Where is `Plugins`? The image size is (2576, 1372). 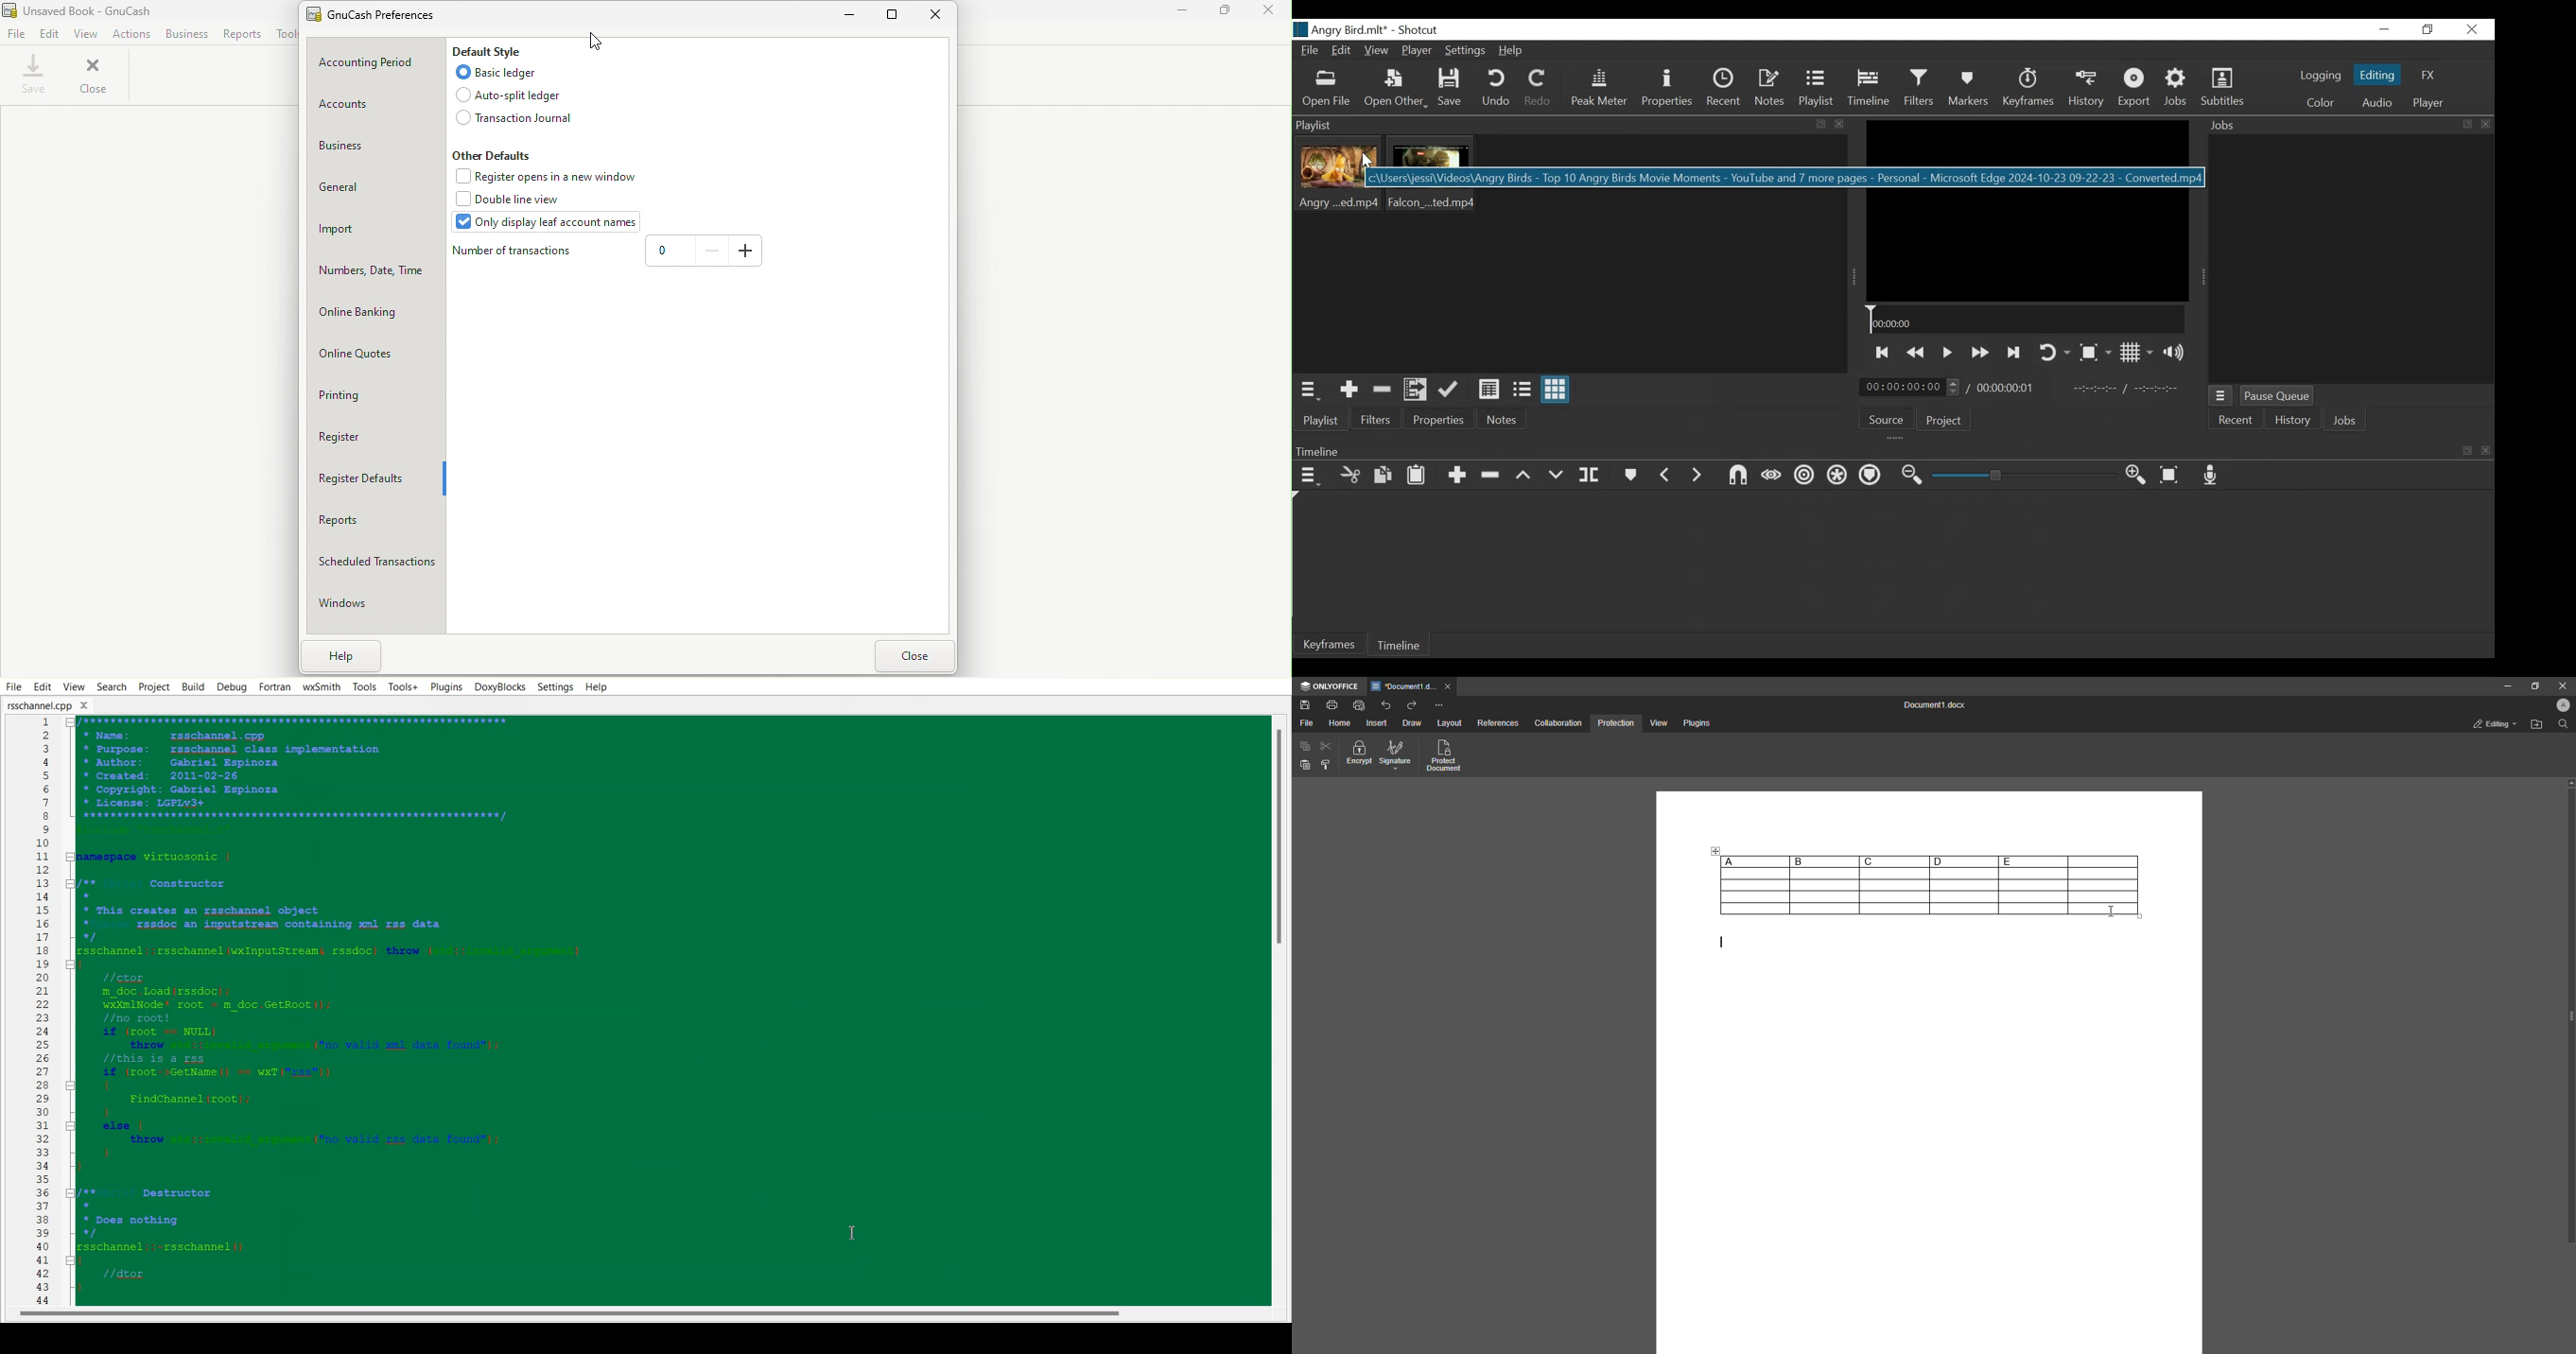 Plugins is located at coordinates (445, 686).